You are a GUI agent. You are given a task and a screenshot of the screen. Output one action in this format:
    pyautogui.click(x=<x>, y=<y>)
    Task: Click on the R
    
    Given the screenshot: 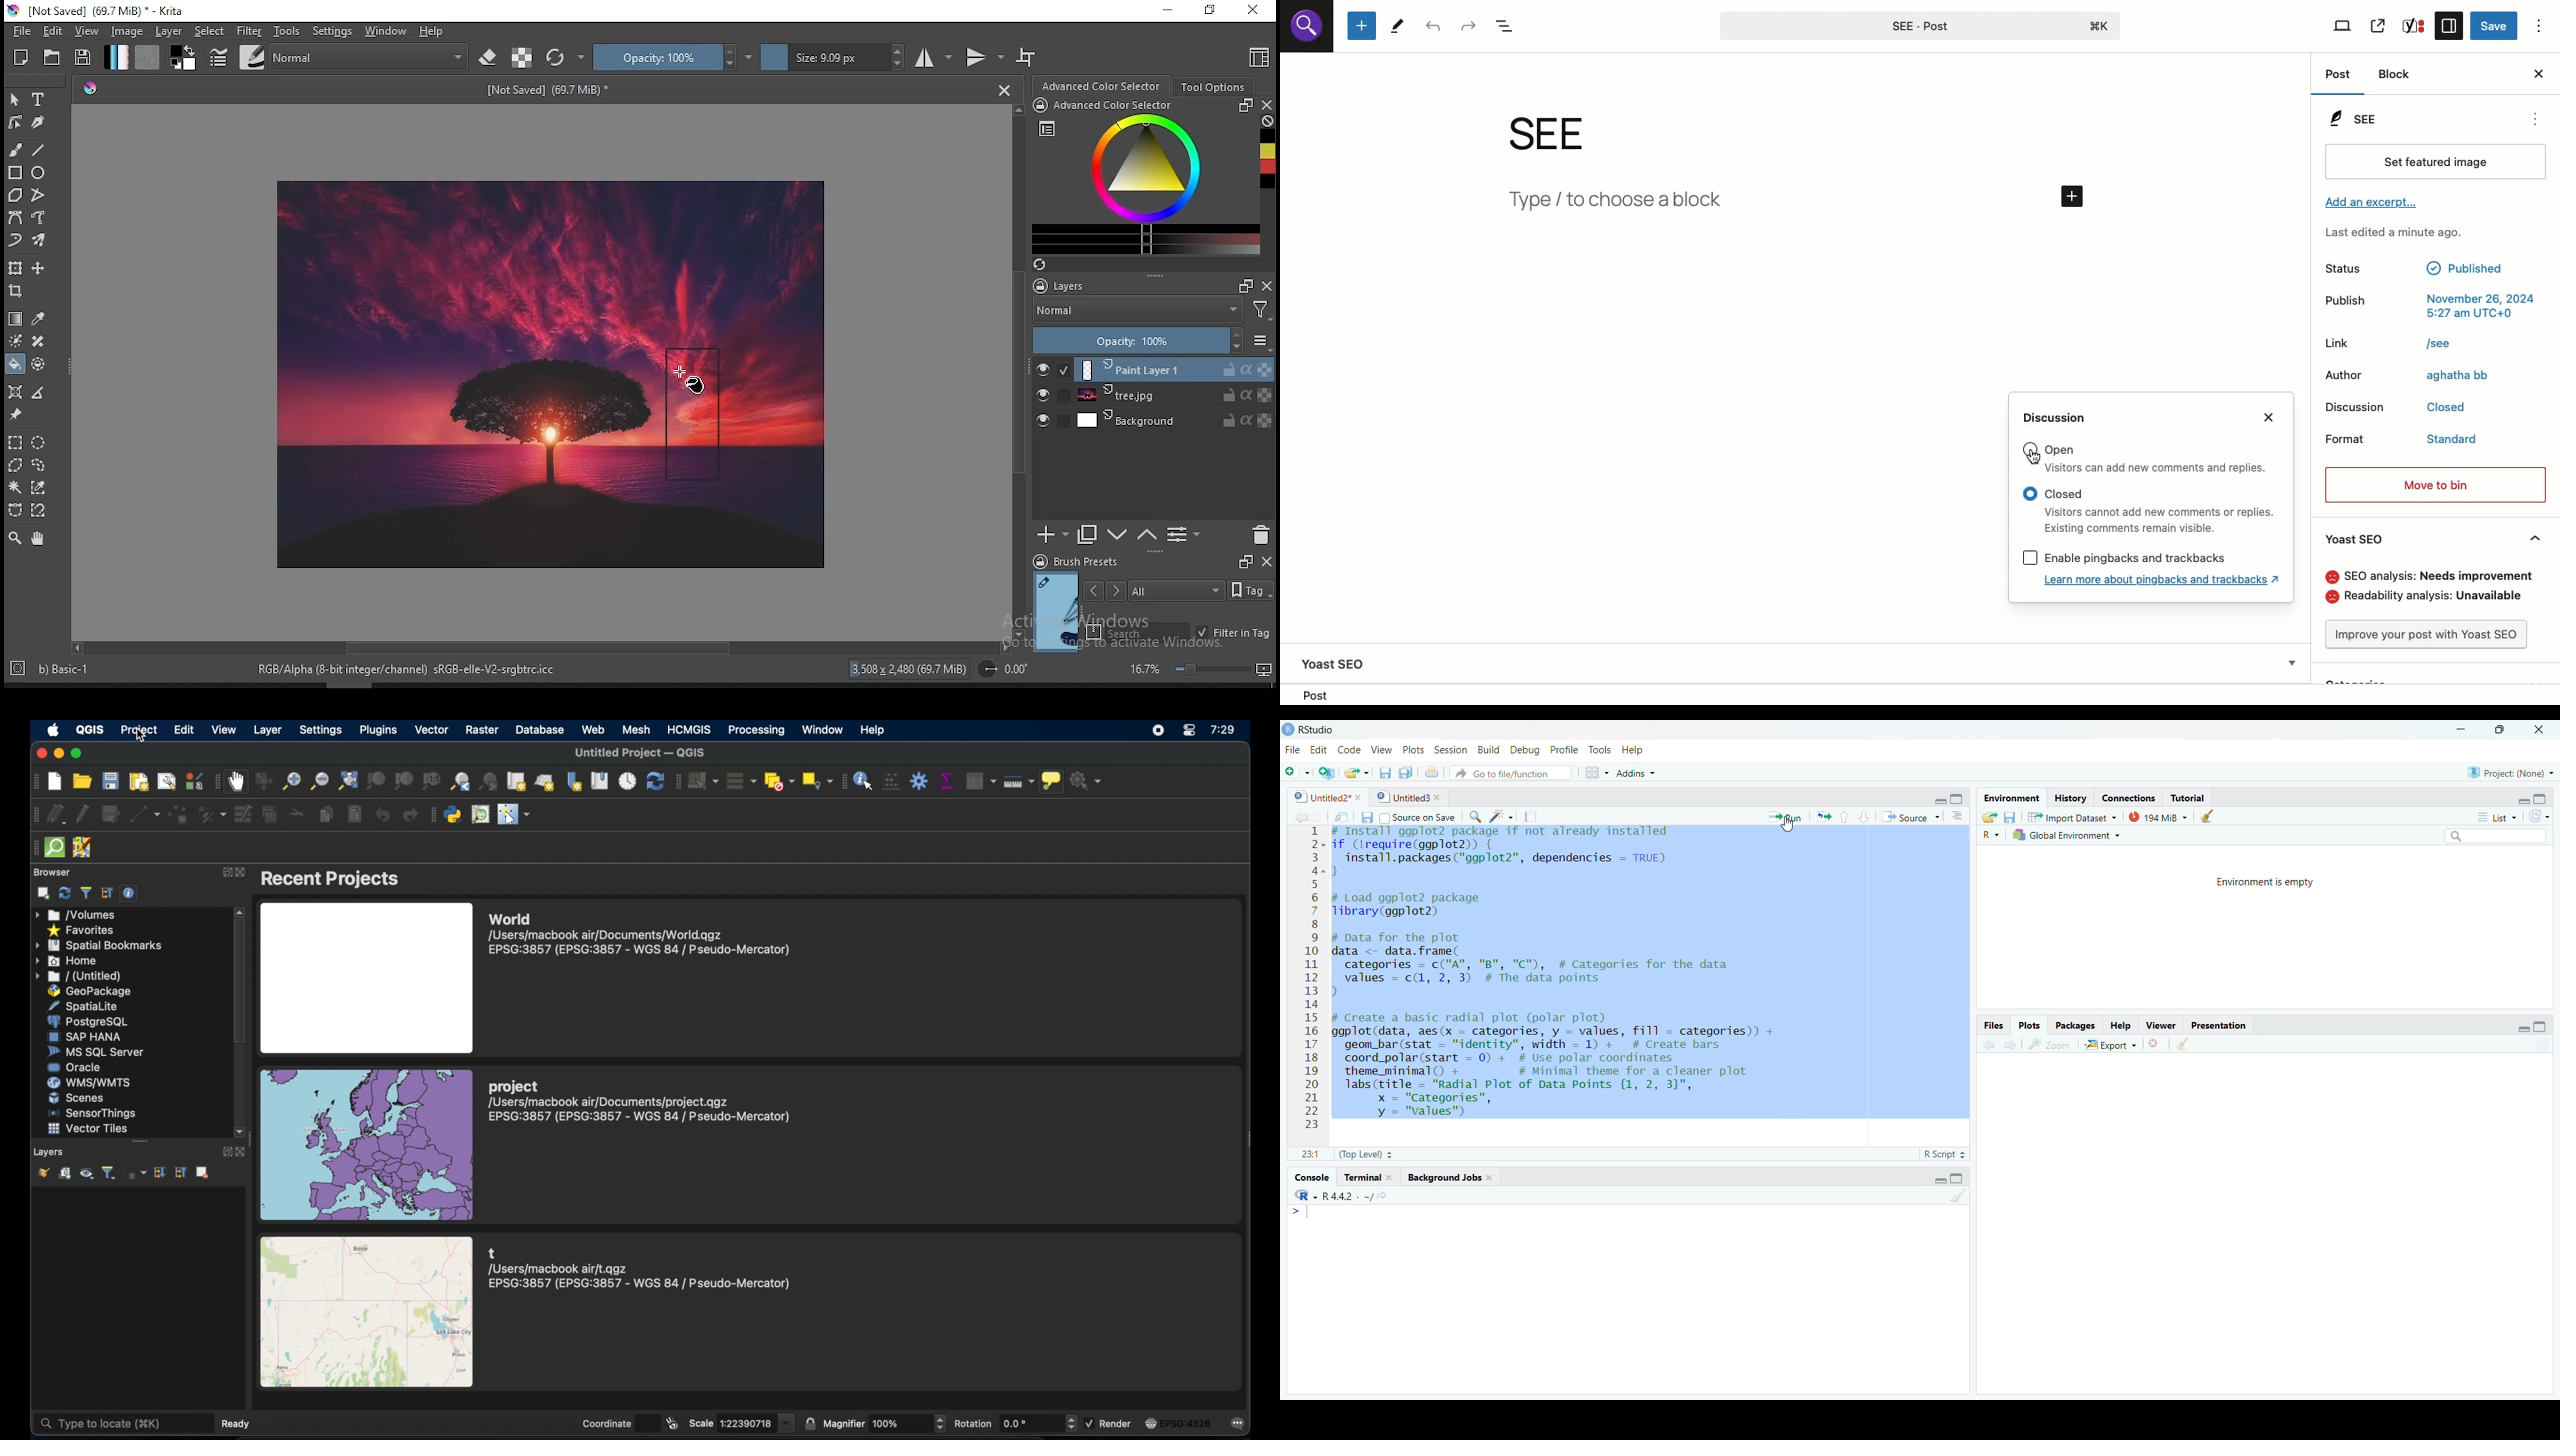 What is the action you would take?
    pyautogui.click(x=1302, y=1197)
    